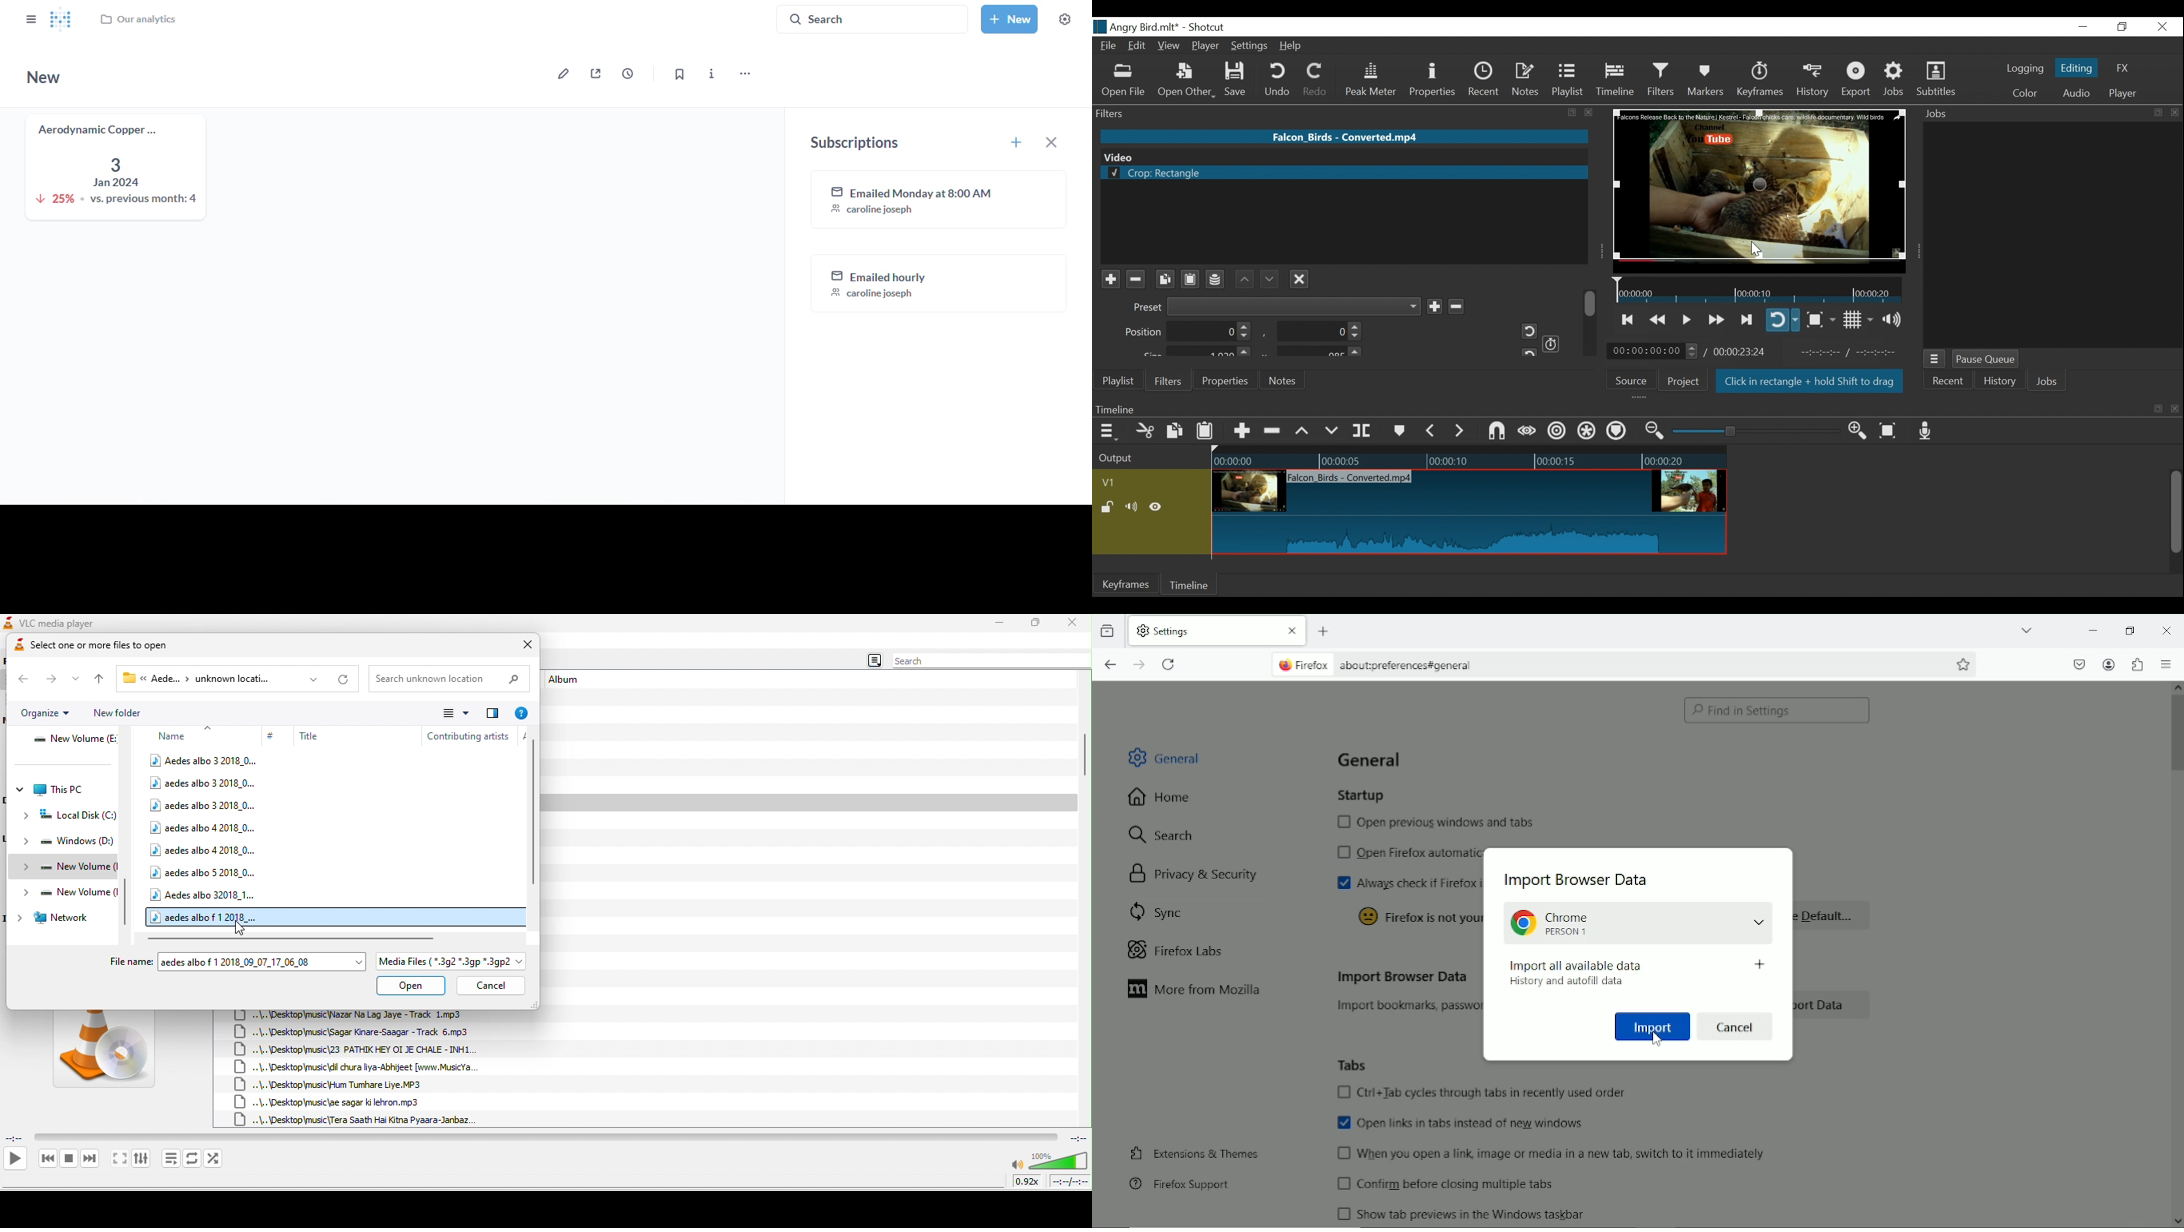 The height and width of the screenshot is (1232, 2184). Describe the element at coordinates (411, 987) in the screenshot. I see `open` at that location.